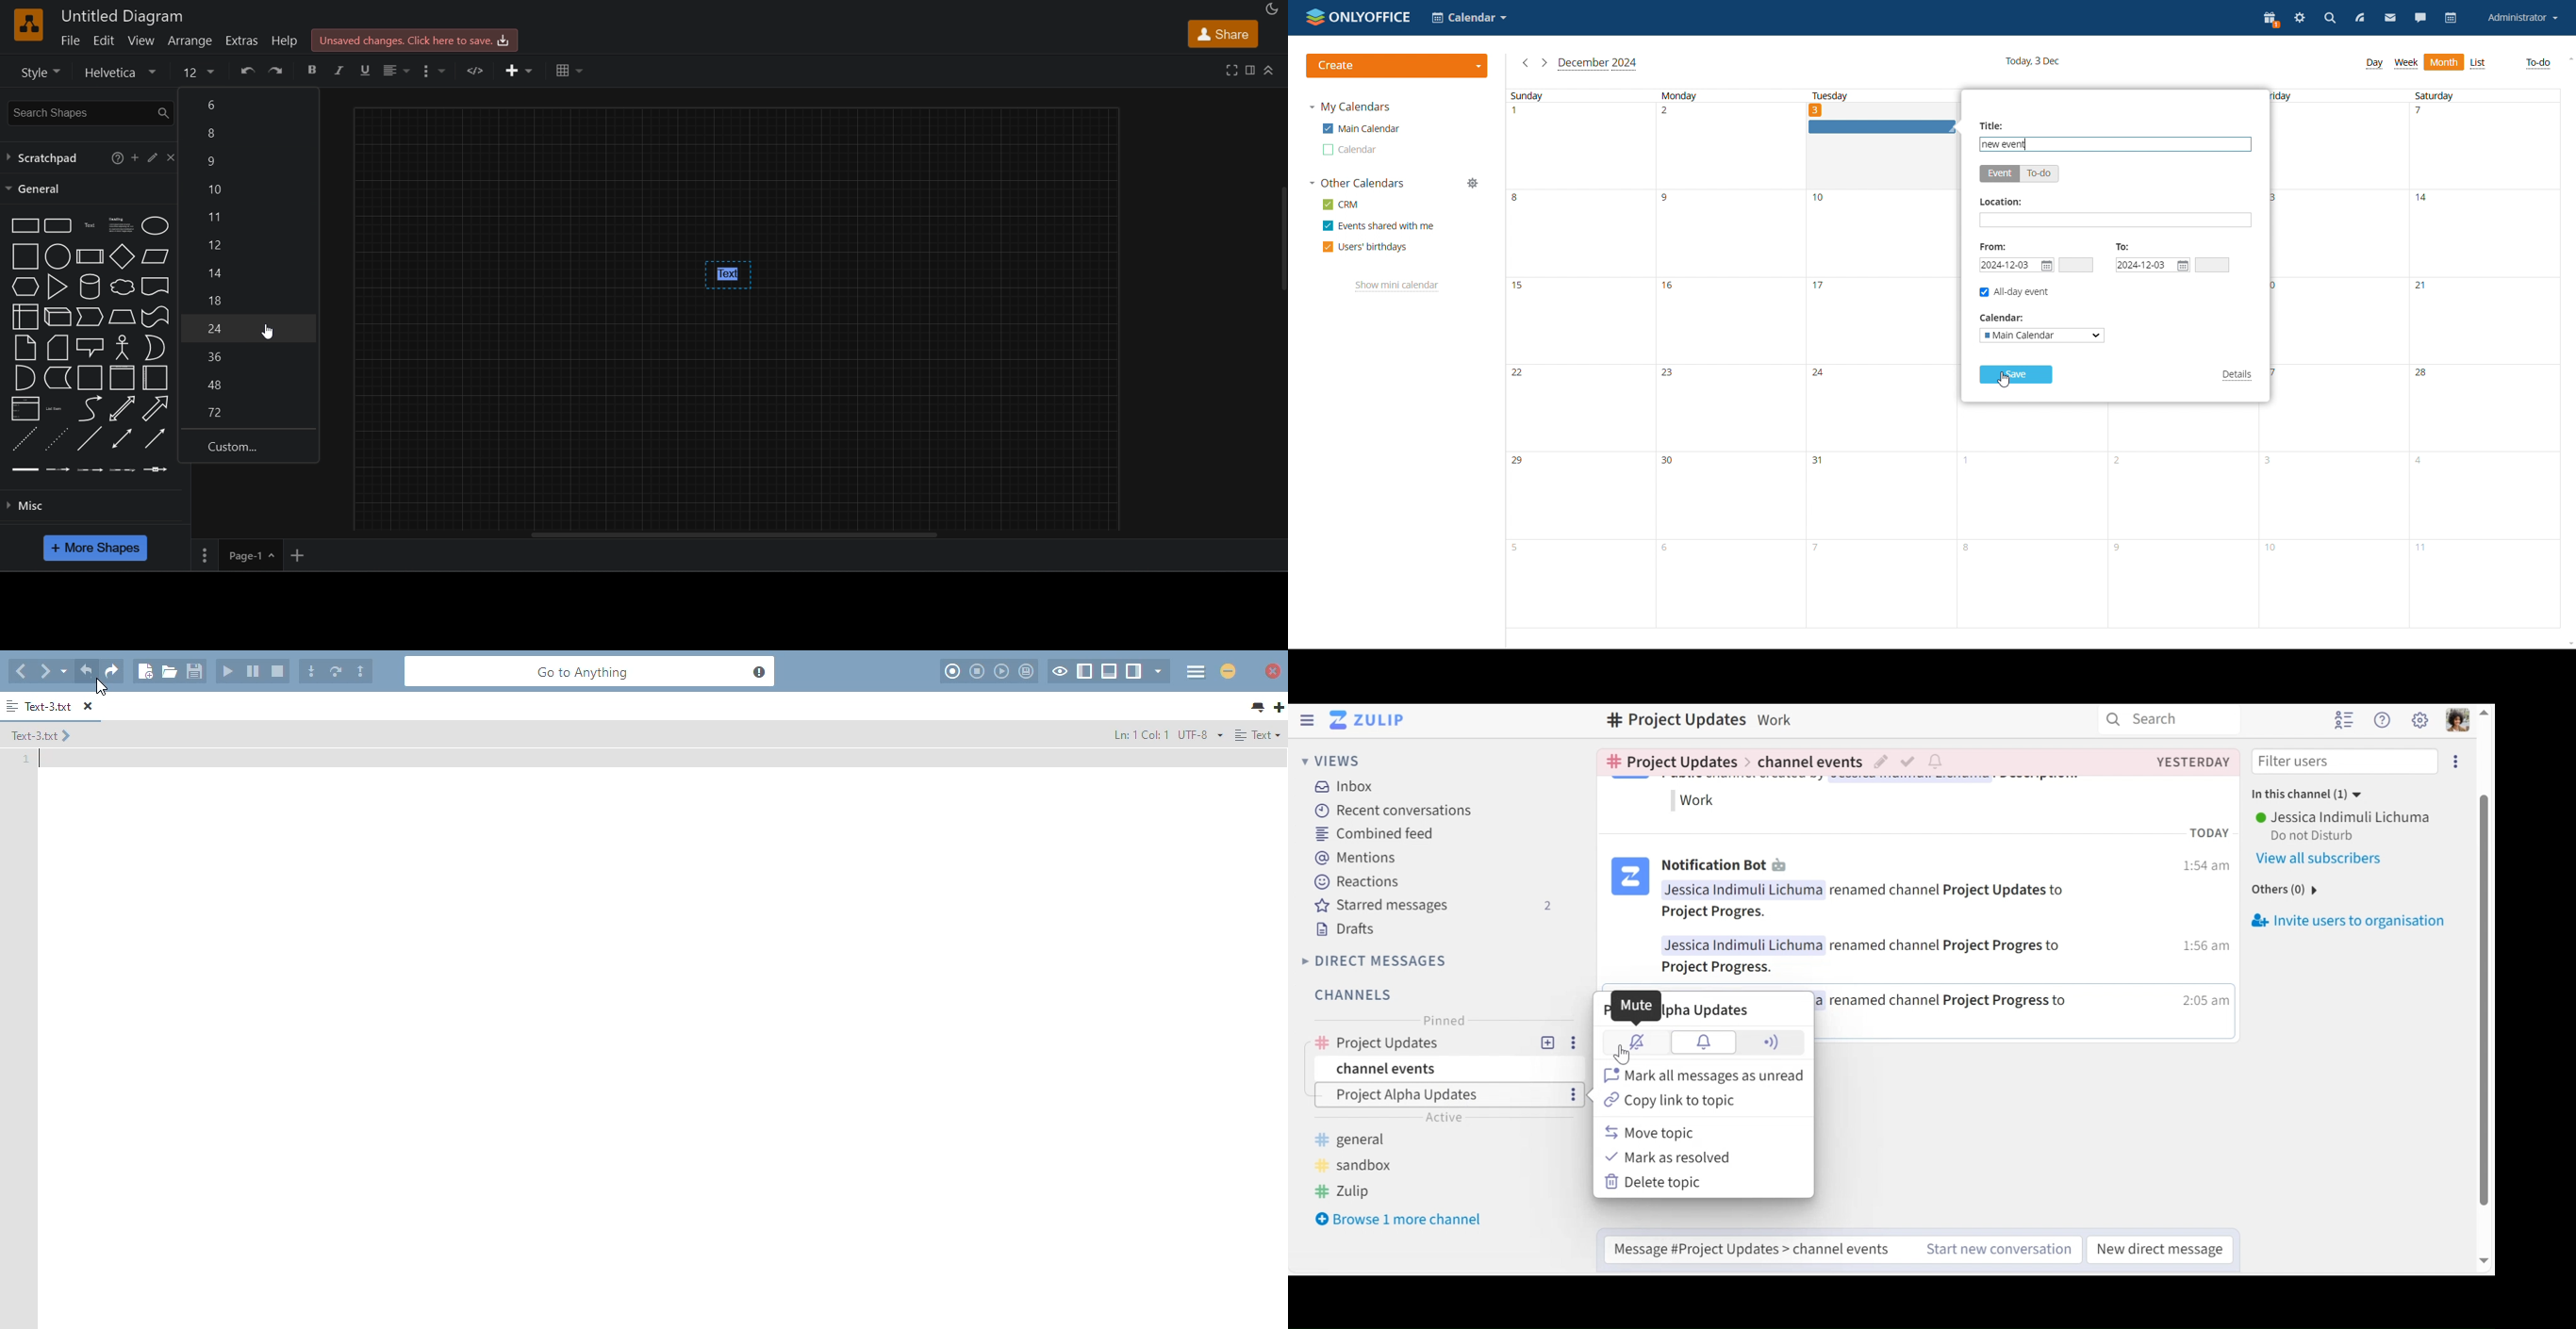 The height and width of the screenshot is (1344, 2576). Describe the element at coordinates (590, 671) in the screenshot. I see `go to anything` at that location.